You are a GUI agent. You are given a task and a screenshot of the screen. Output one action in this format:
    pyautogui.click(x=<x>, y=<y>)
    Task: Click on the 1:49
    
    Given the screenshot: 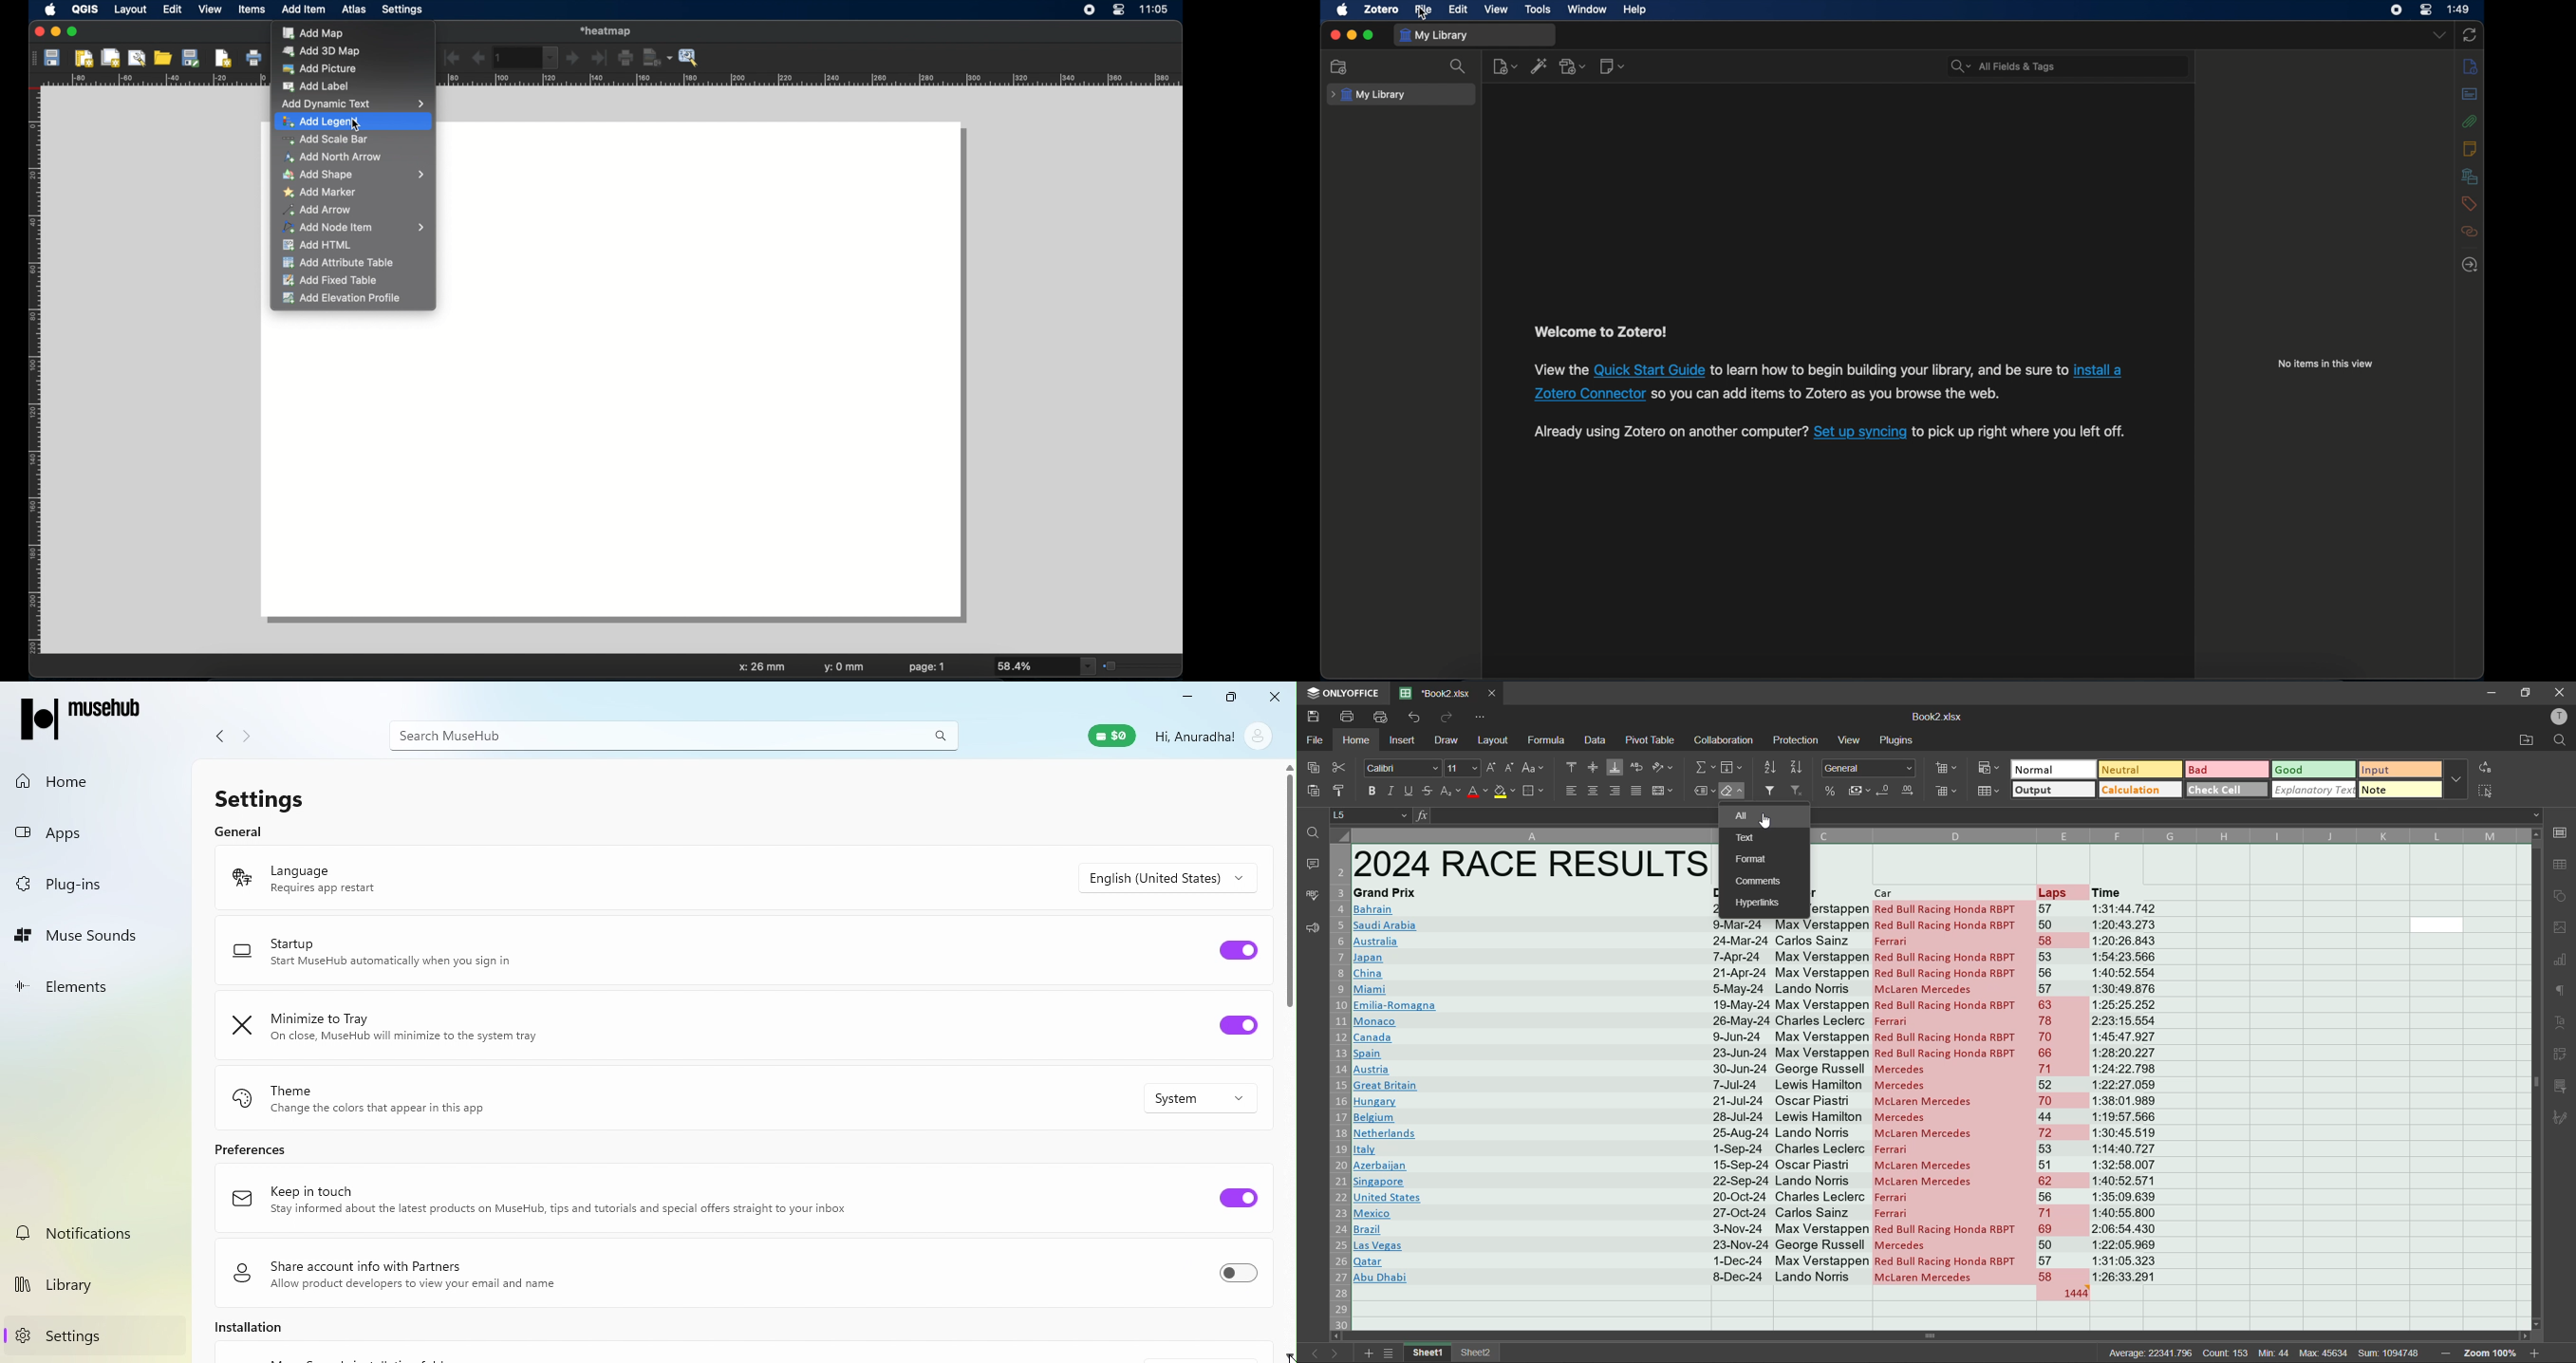 What is the action you would take?
    pyautogui.click(x=2459, y=8)
    